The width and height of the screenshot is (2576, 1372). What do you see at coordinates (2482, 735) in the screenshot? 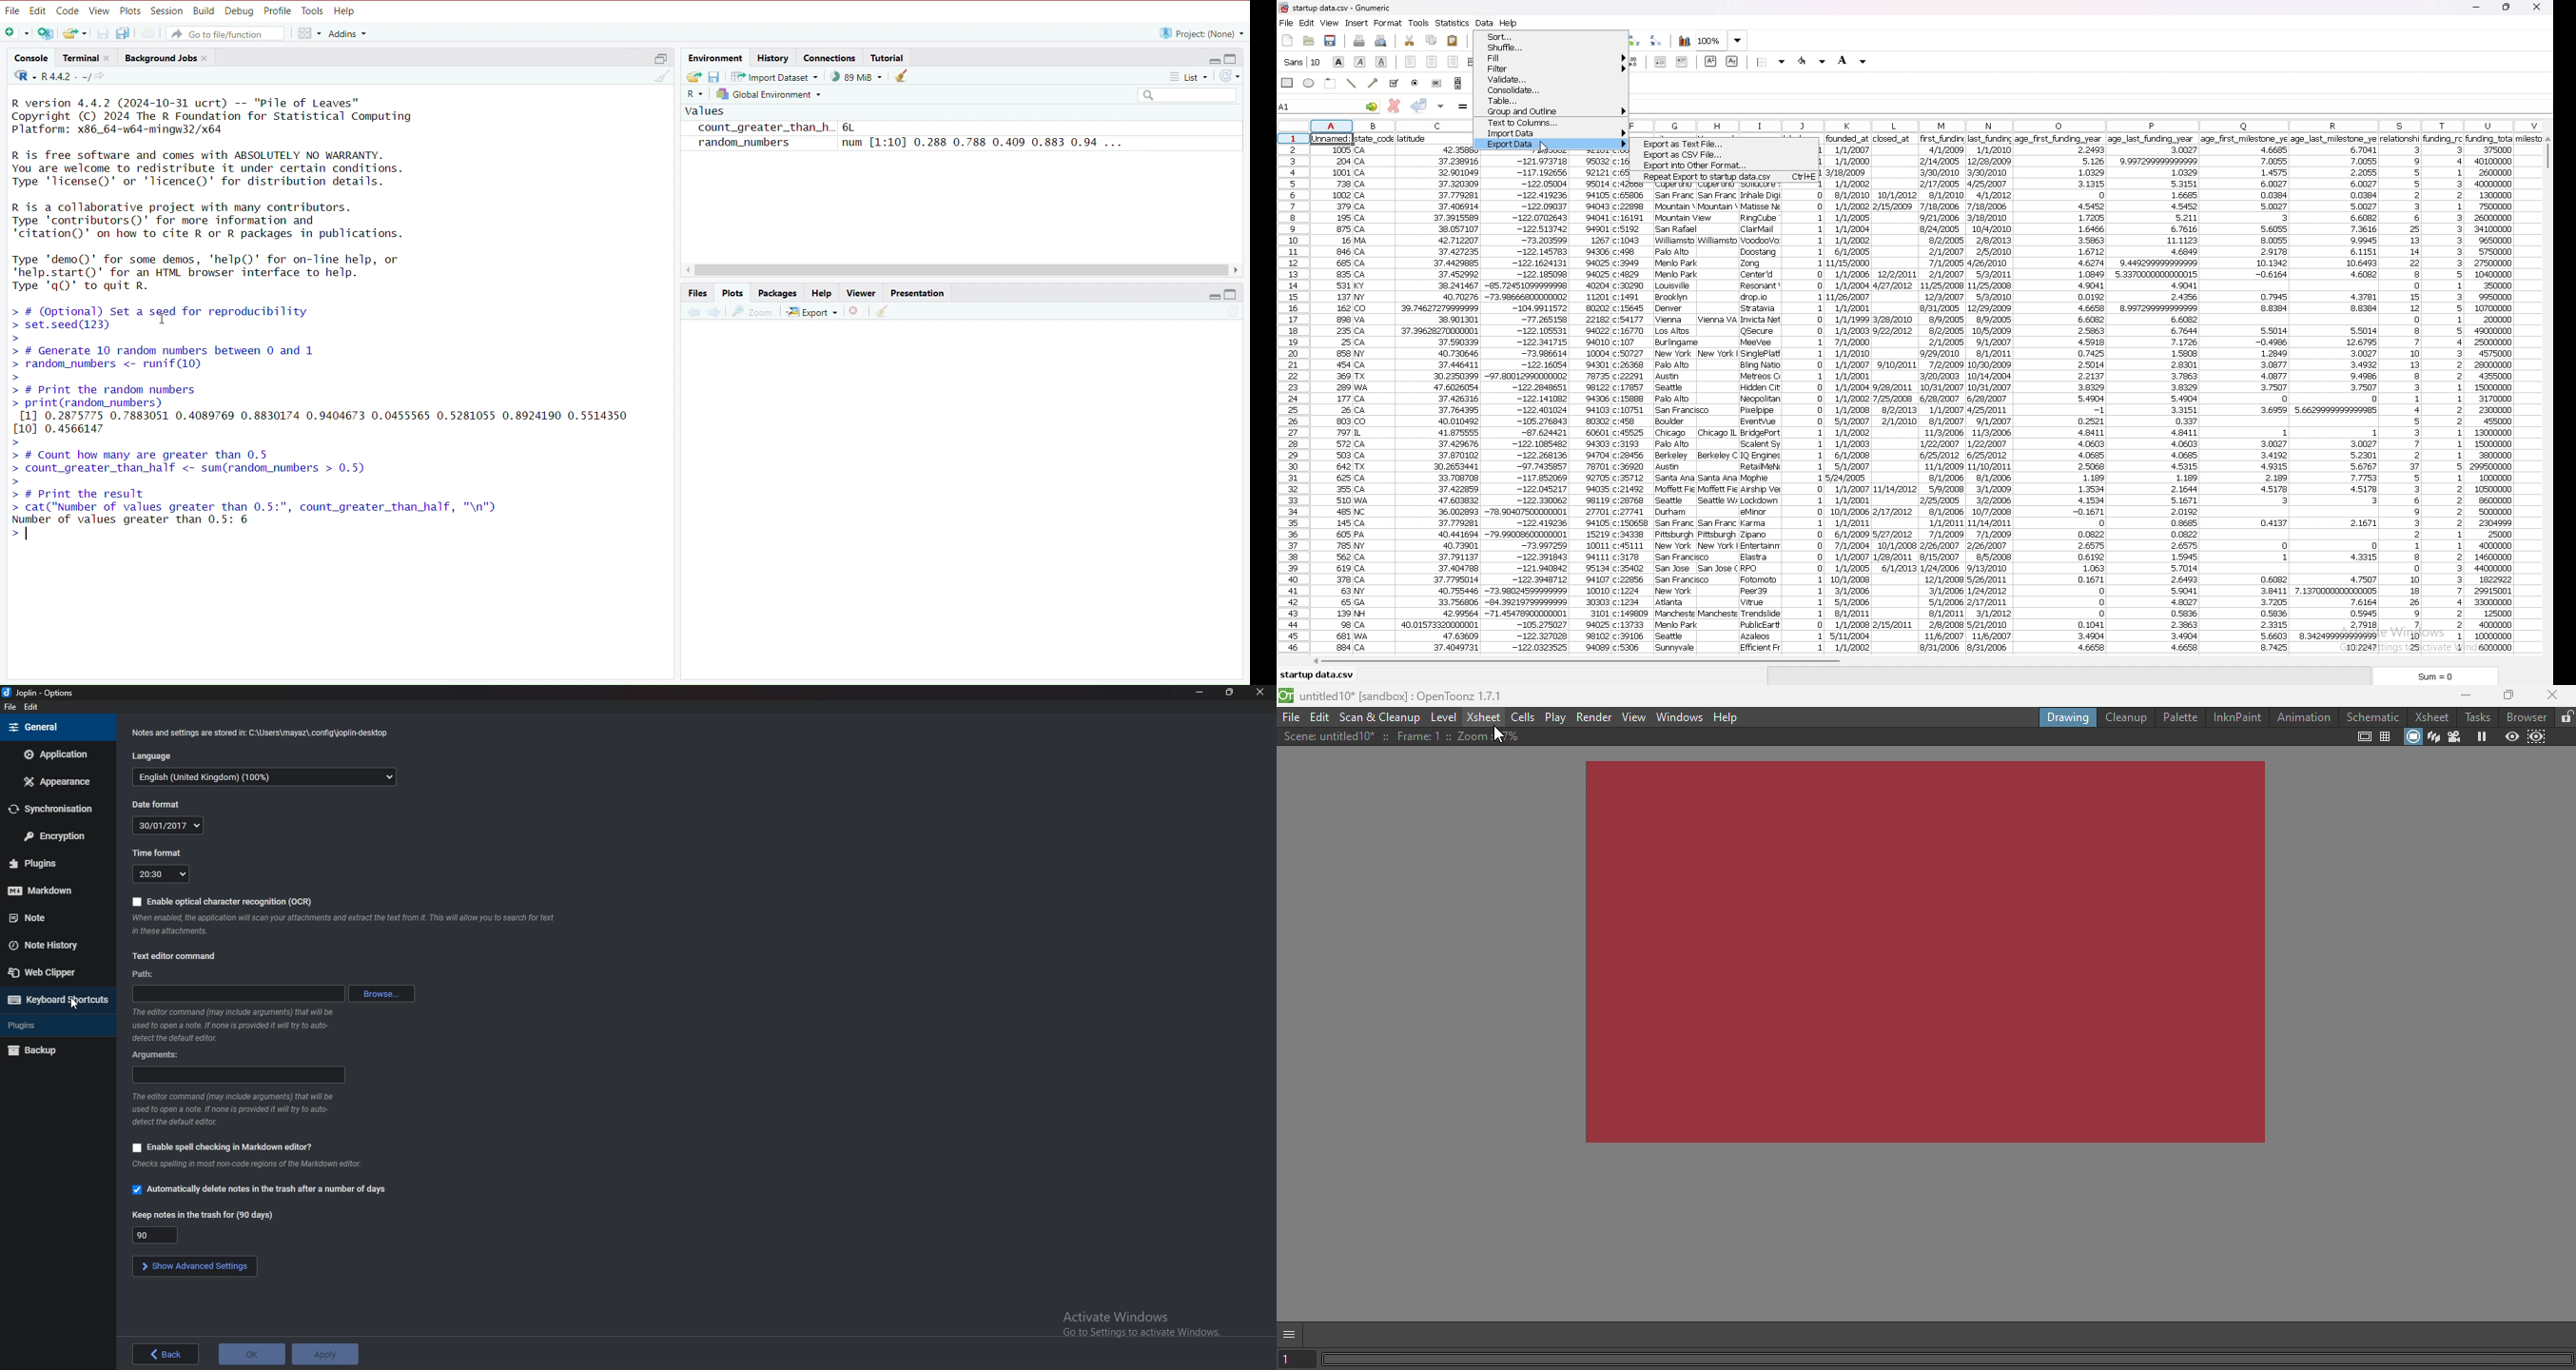
I see `Freeze` at bounding box center [2482, 735].